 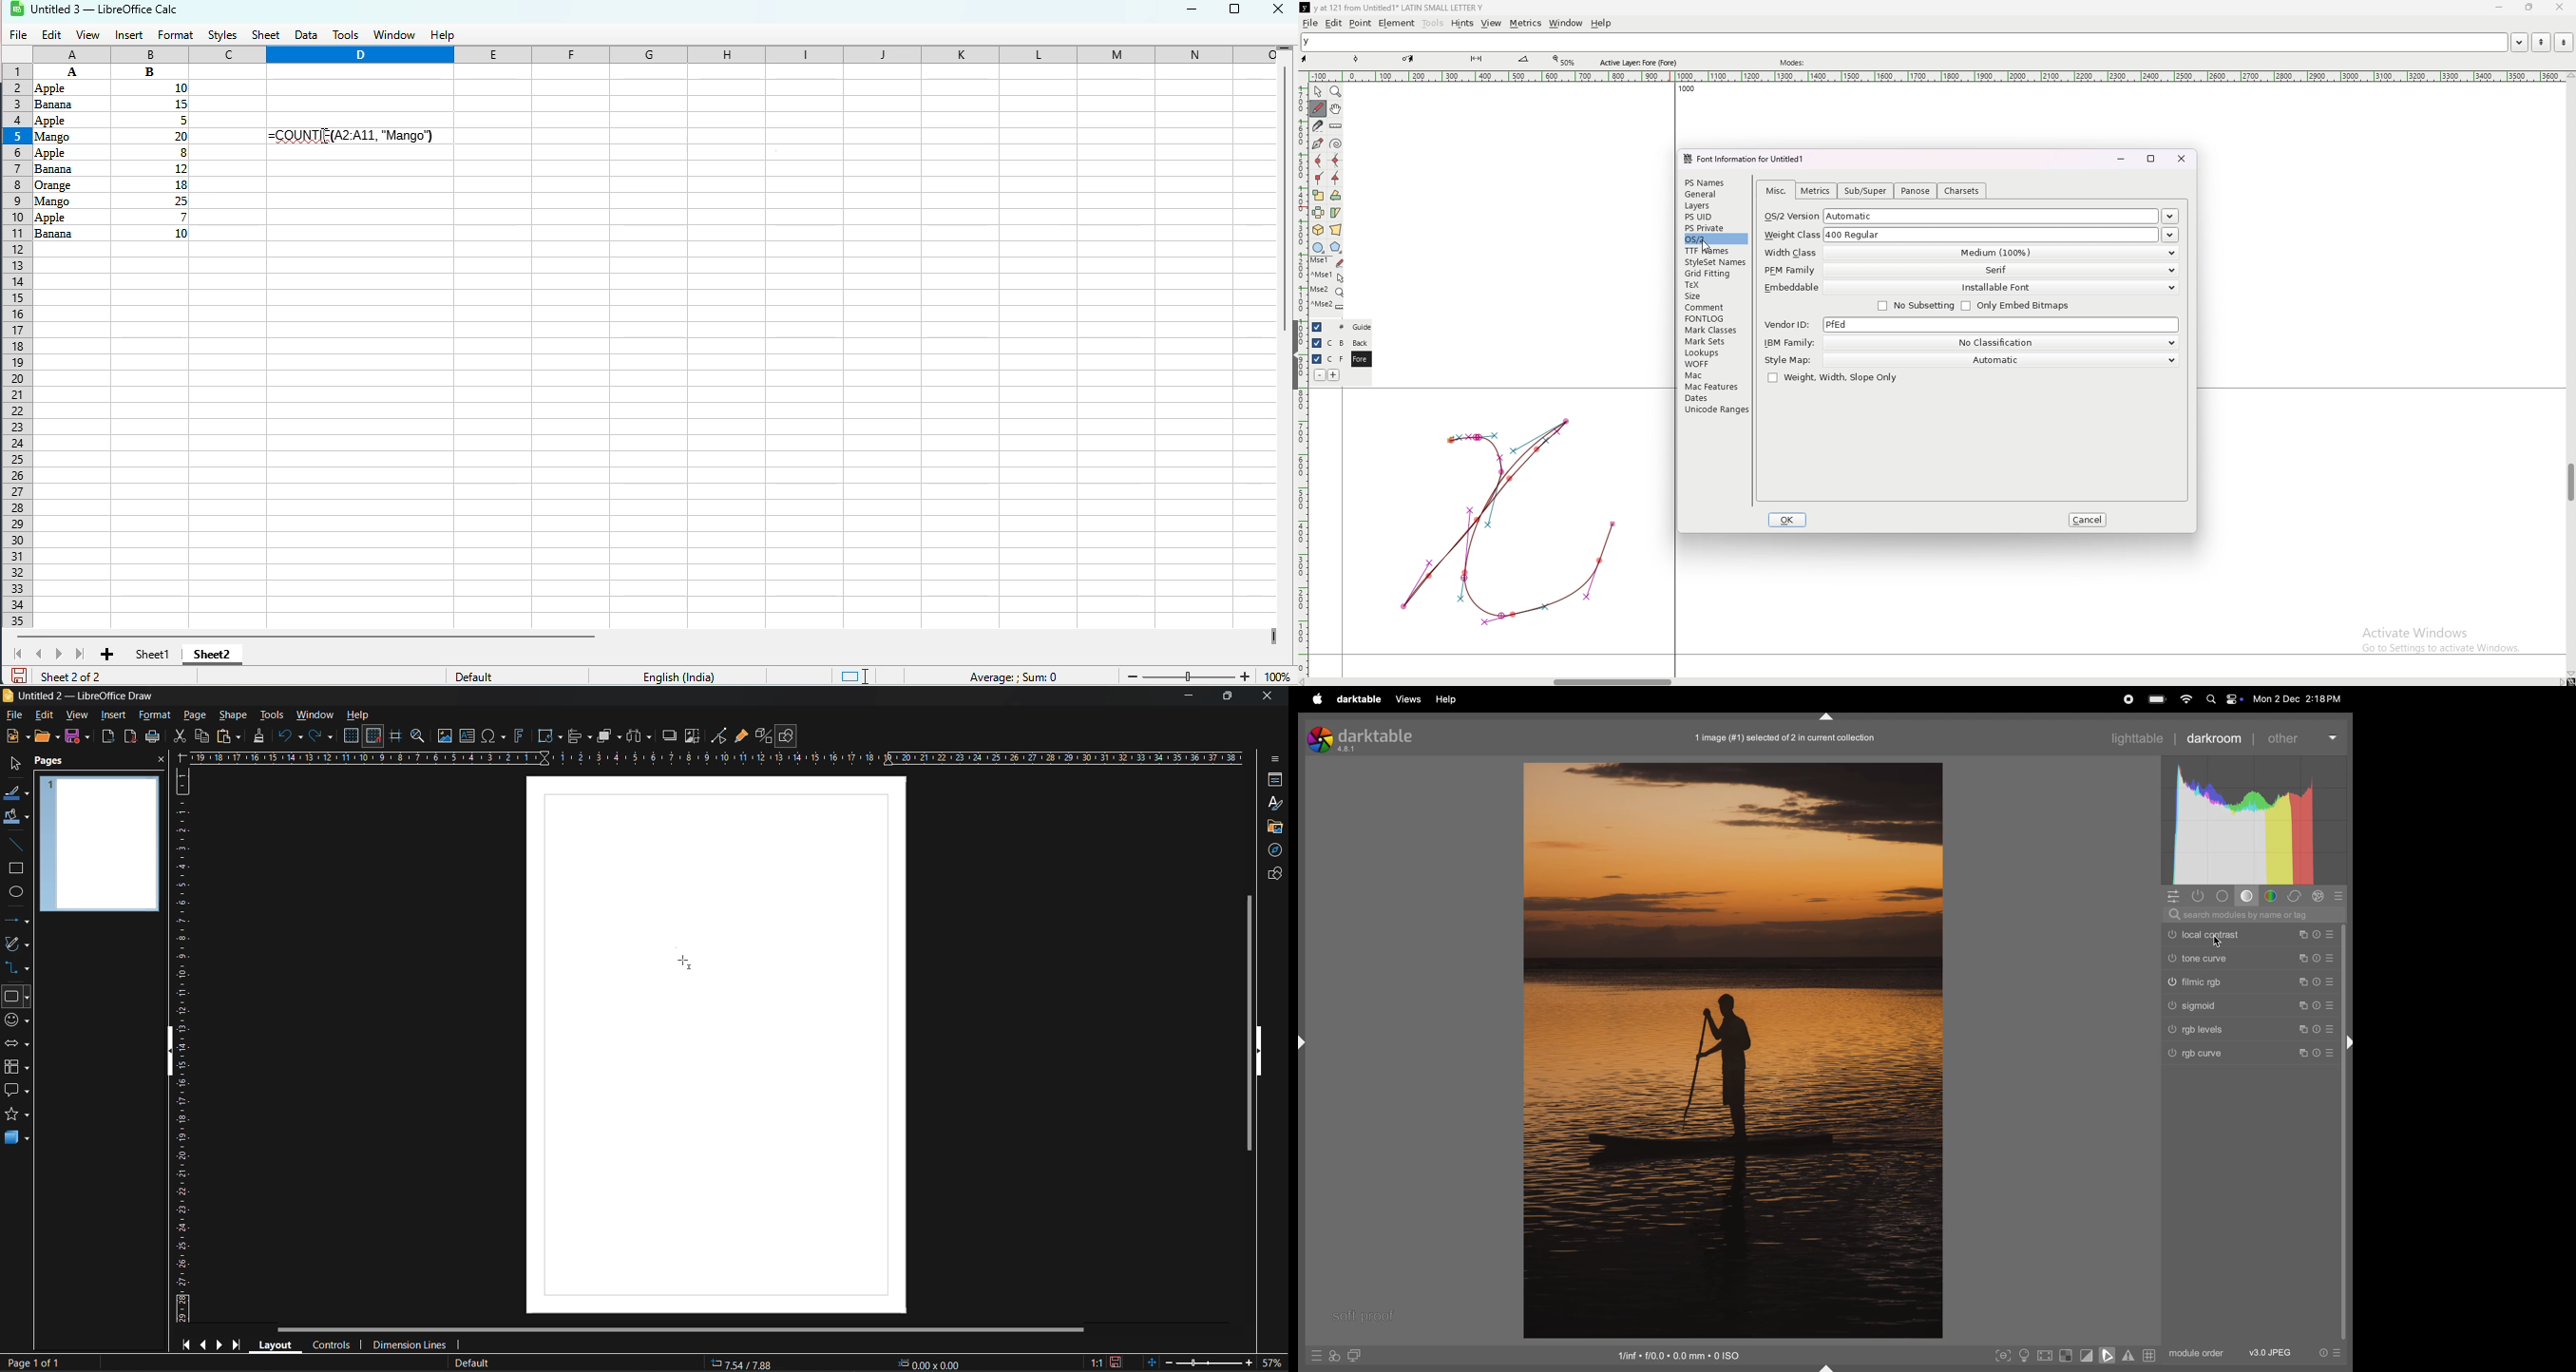 I want to click on rectangle, so click(x=13, y=869).